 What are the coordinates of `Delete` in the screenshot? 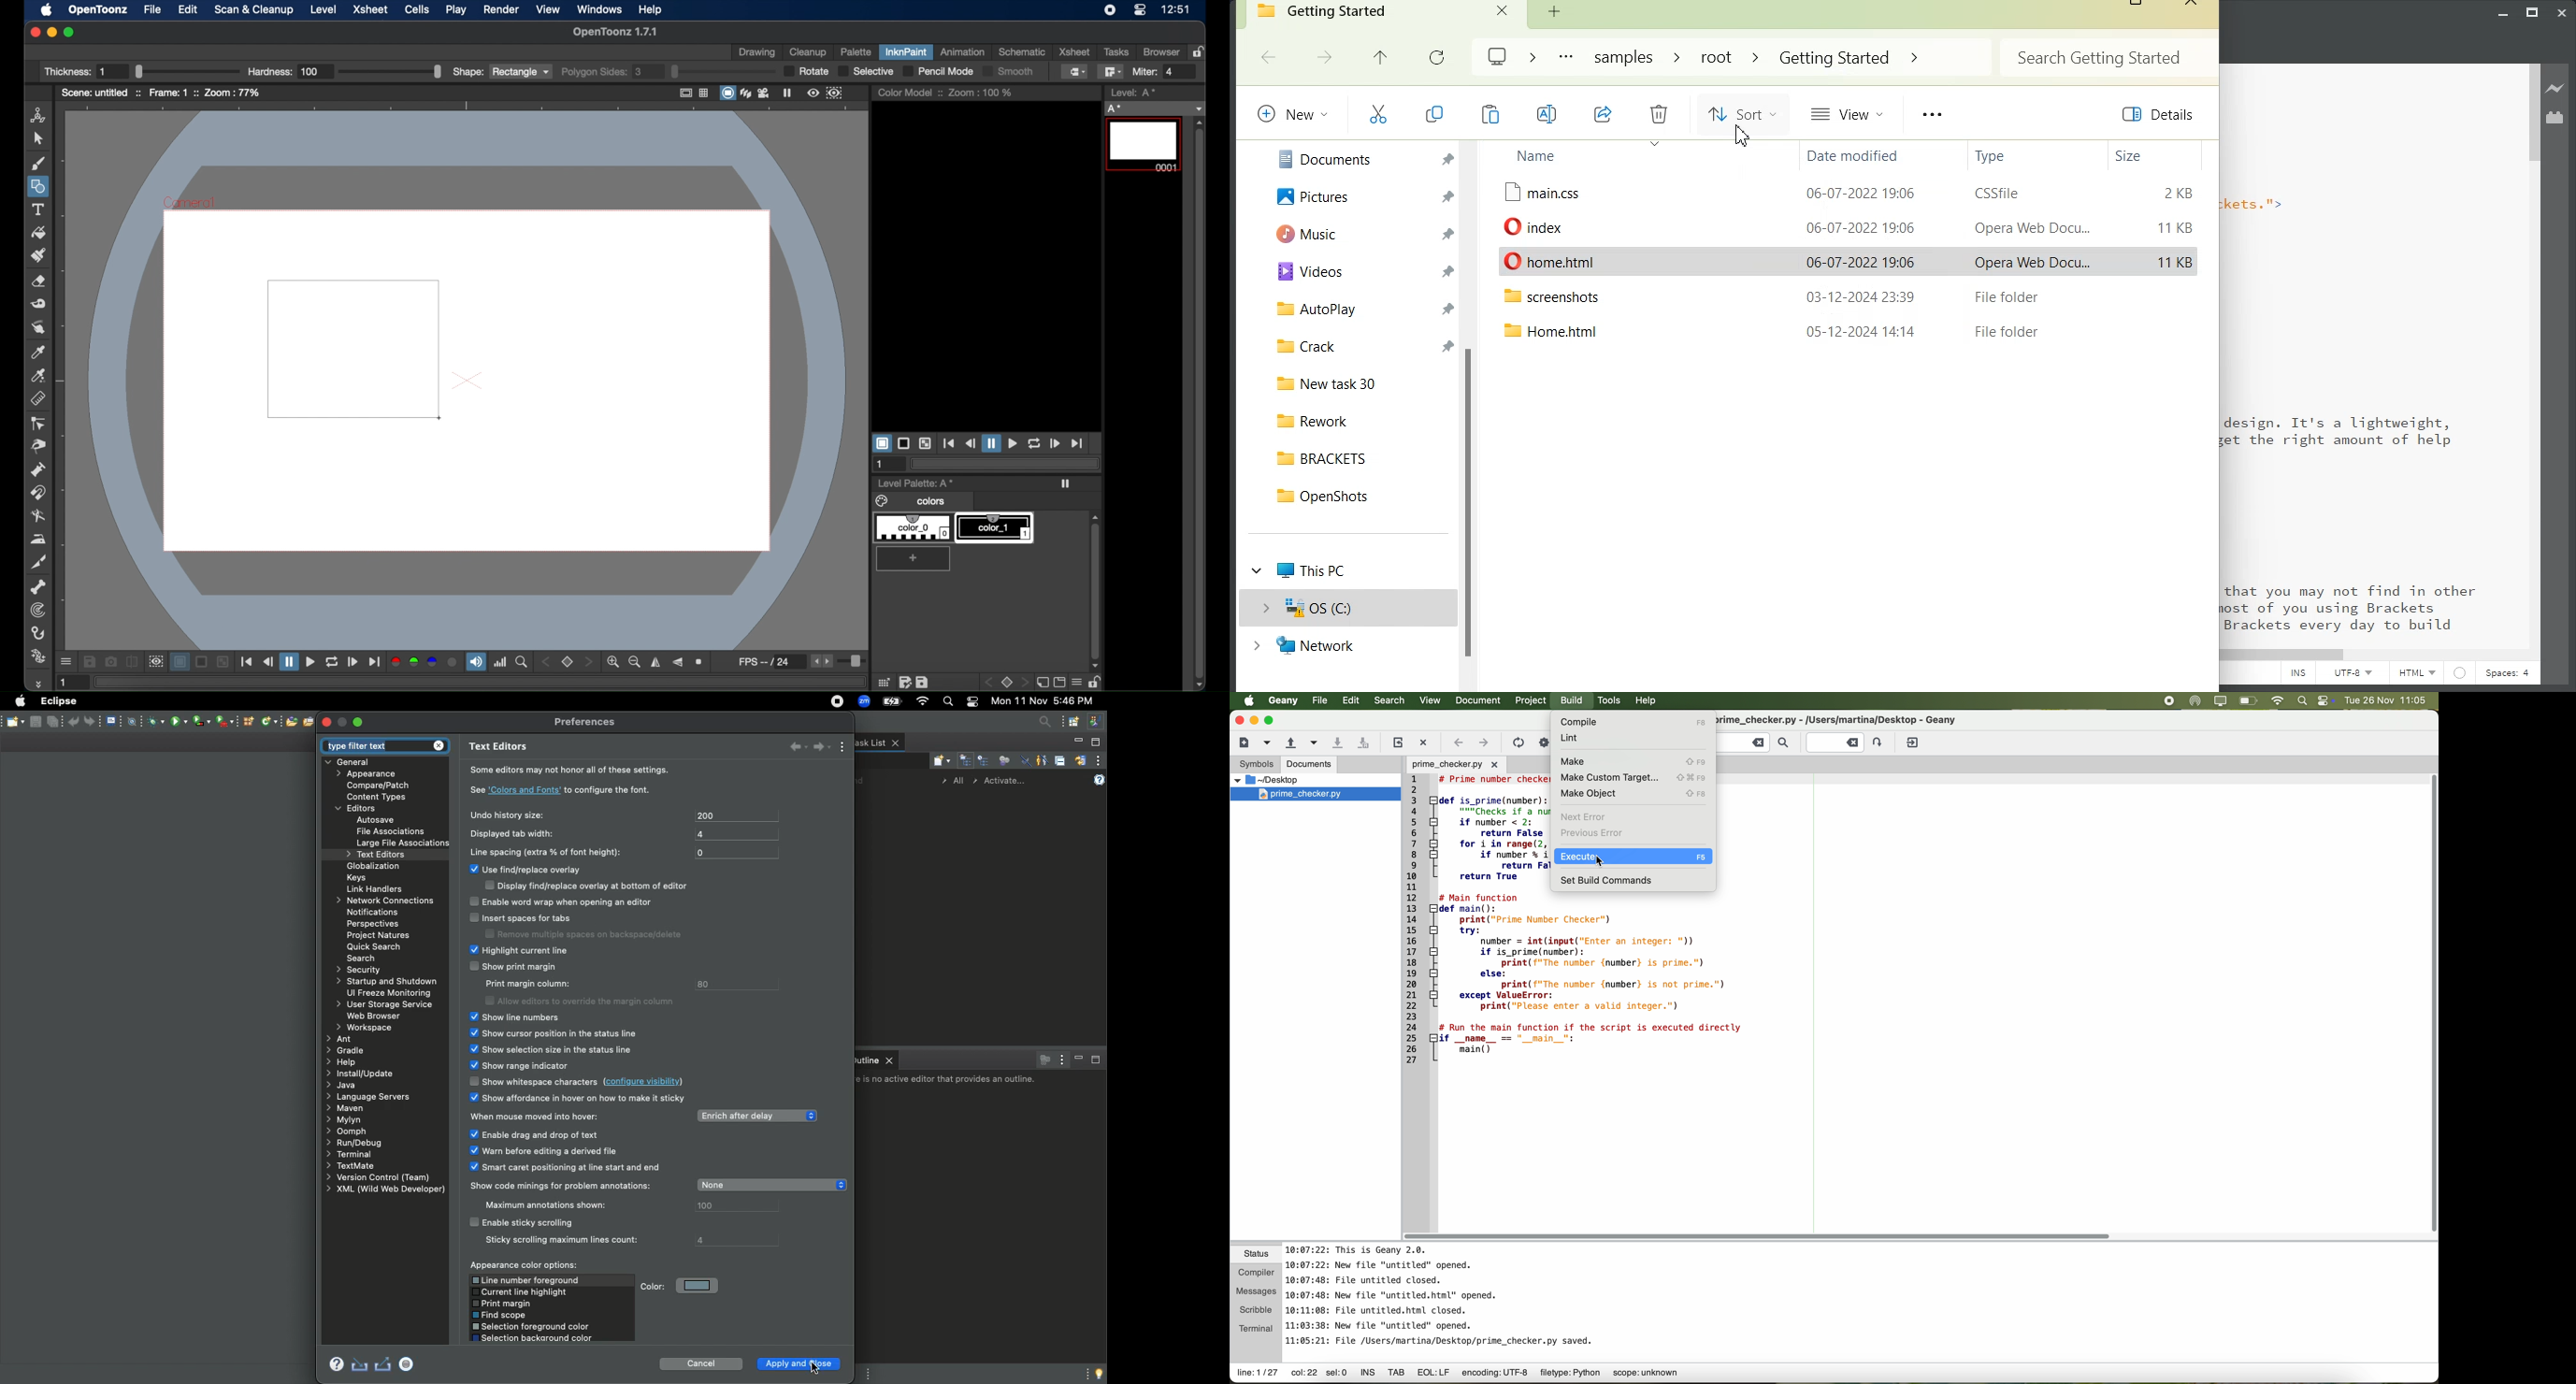 It's located at (1660, 113).